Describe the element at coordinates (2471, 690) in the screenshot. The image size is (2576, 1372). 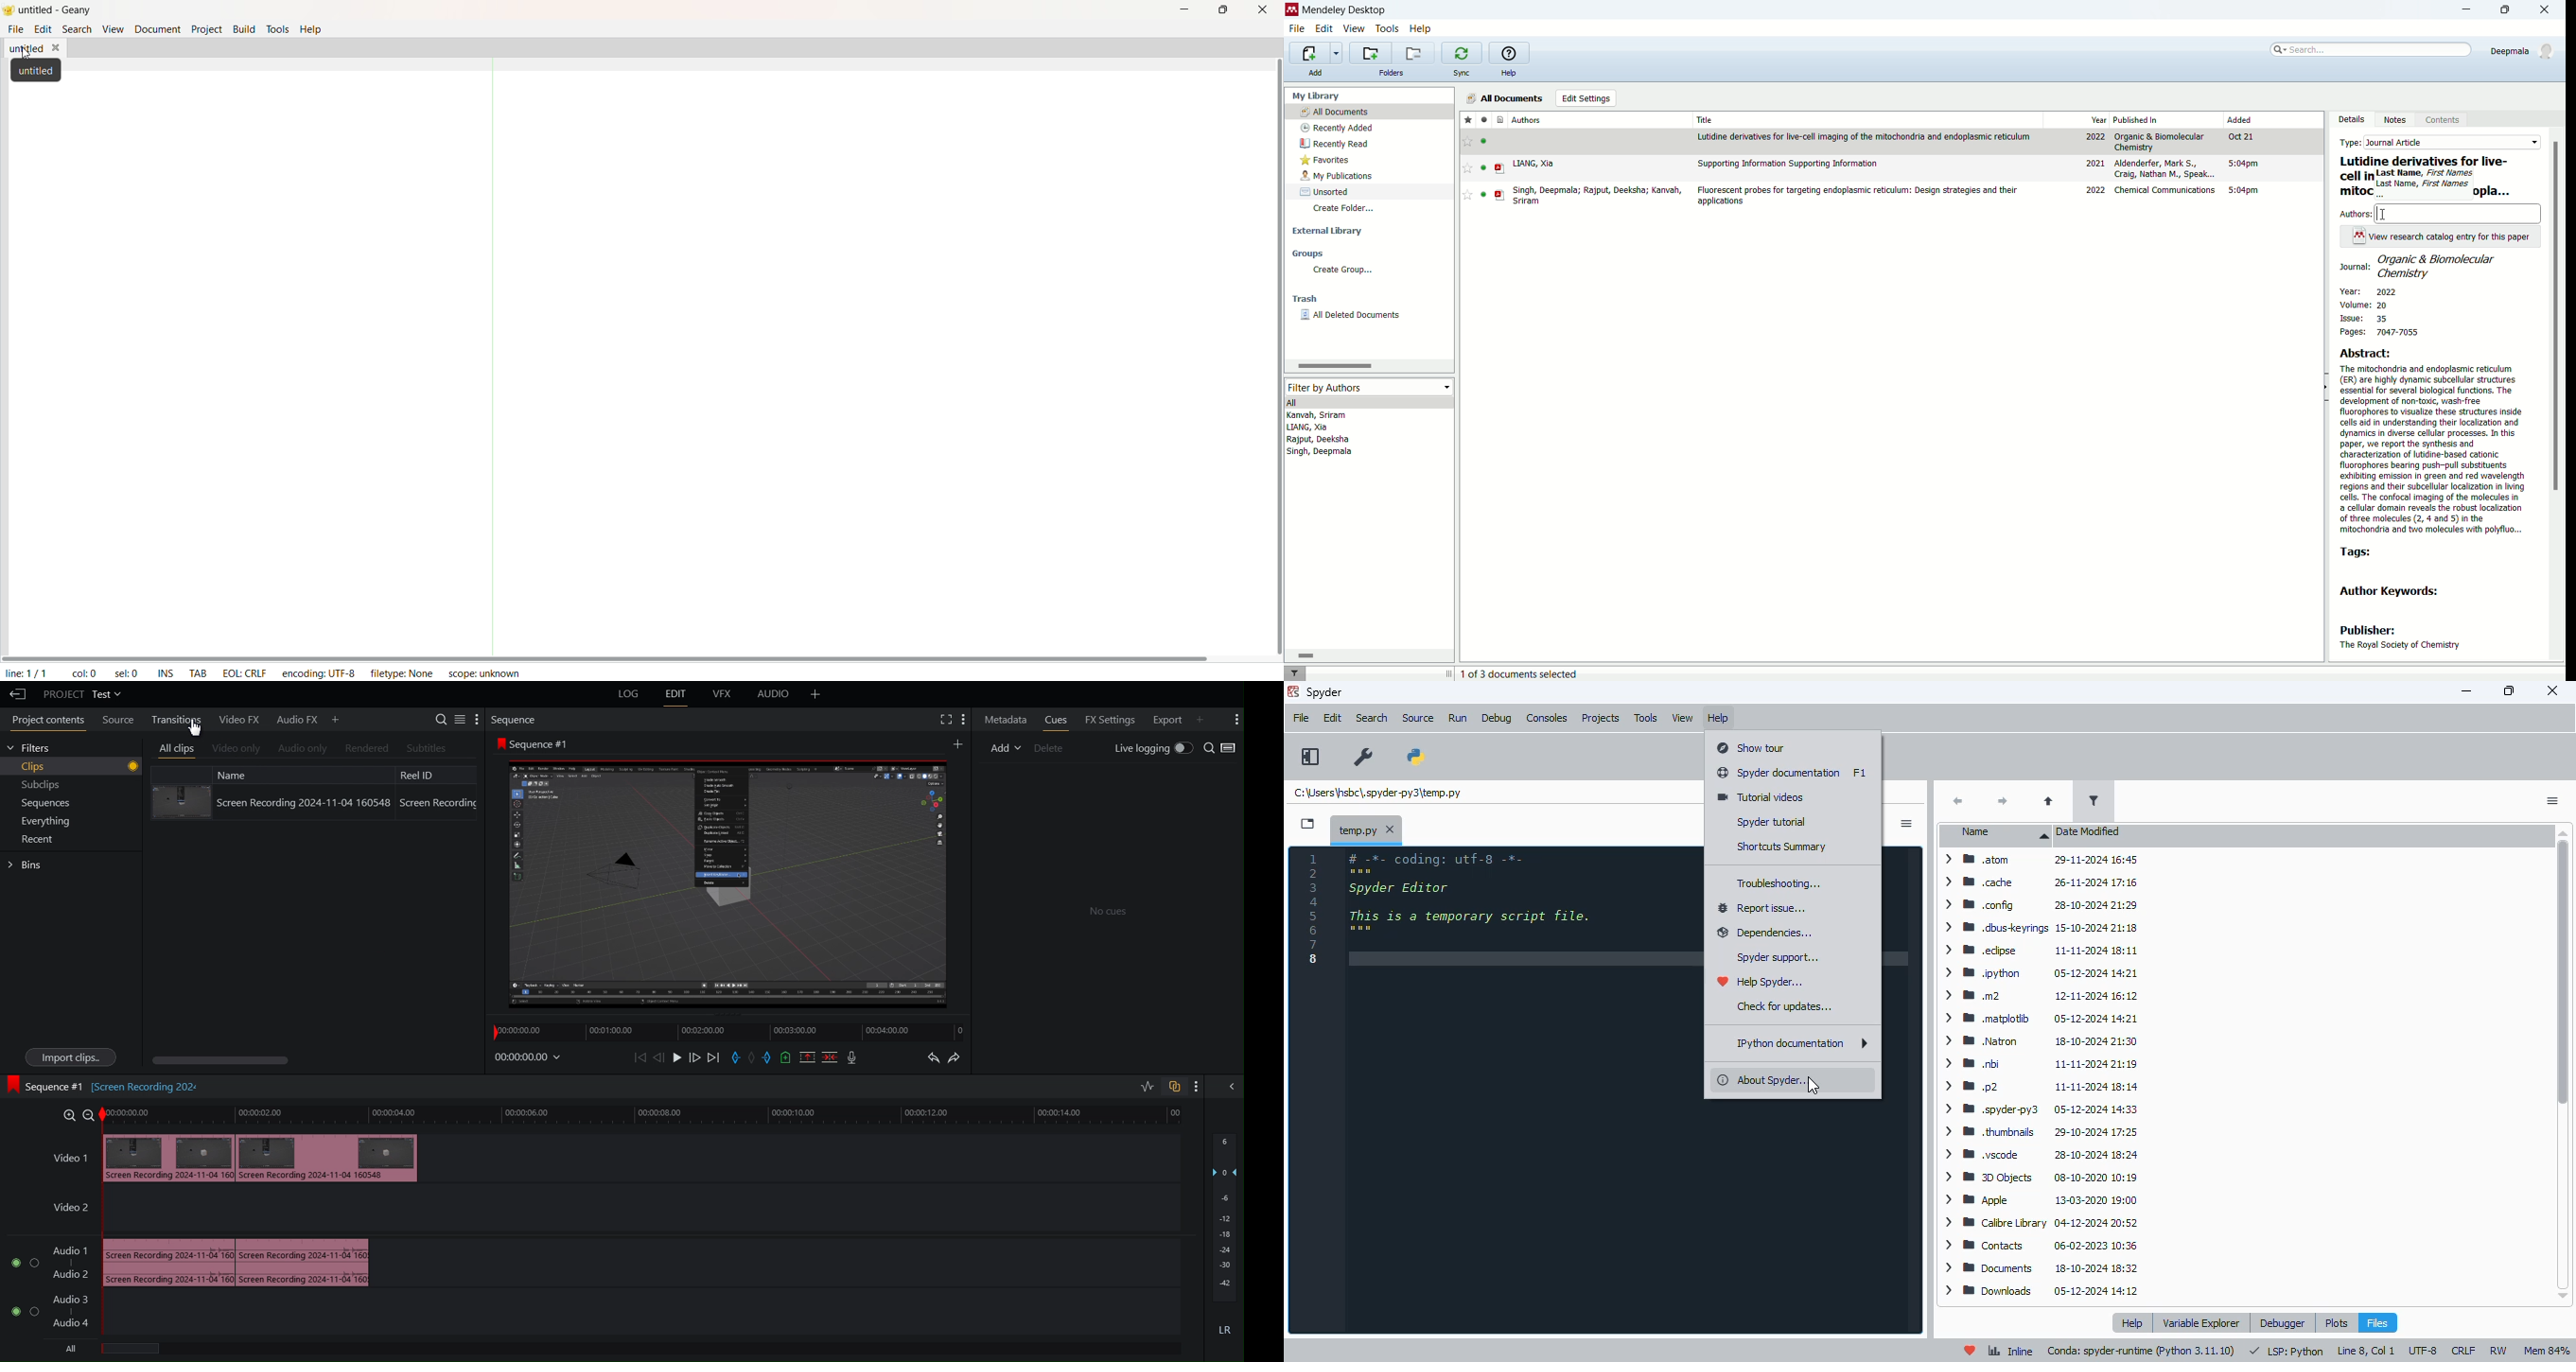
I see `minimize` at that location.